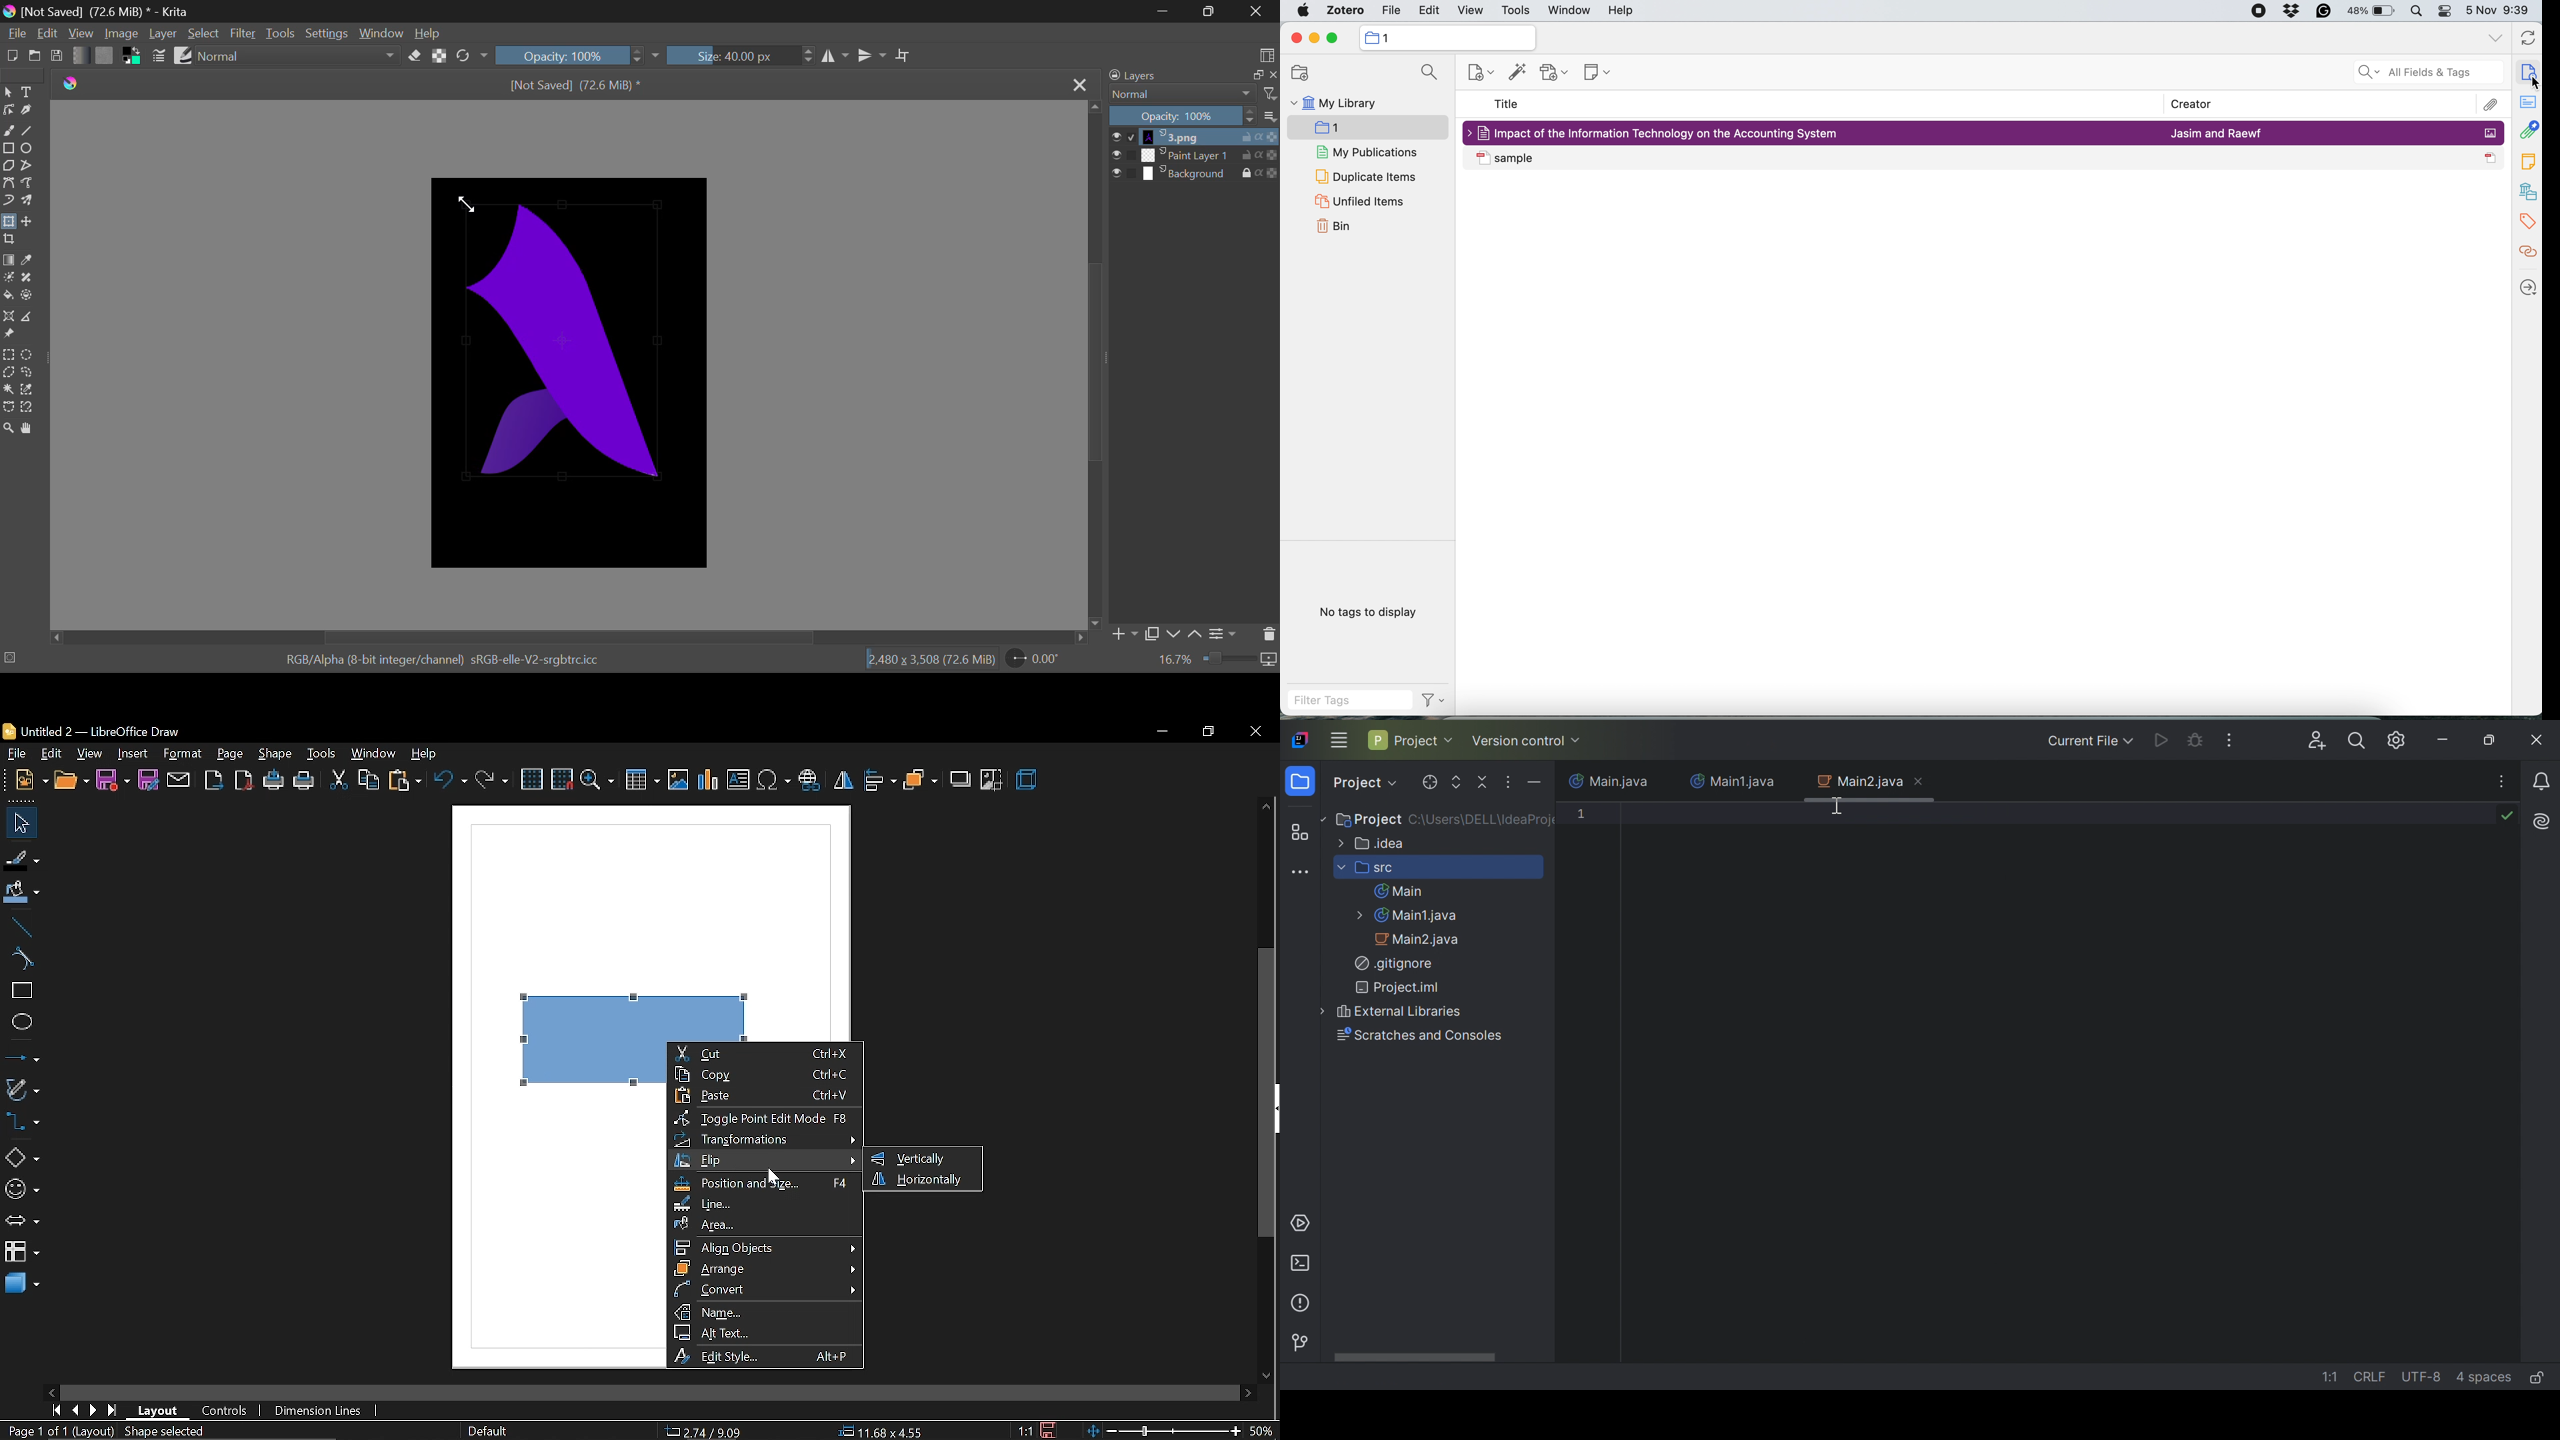 The height and width of the screenshot is (1456, 2576). What do you see at coordinates (1514, 11) in the screenshot?
I see `tools` at bounding box center [1514, 11].